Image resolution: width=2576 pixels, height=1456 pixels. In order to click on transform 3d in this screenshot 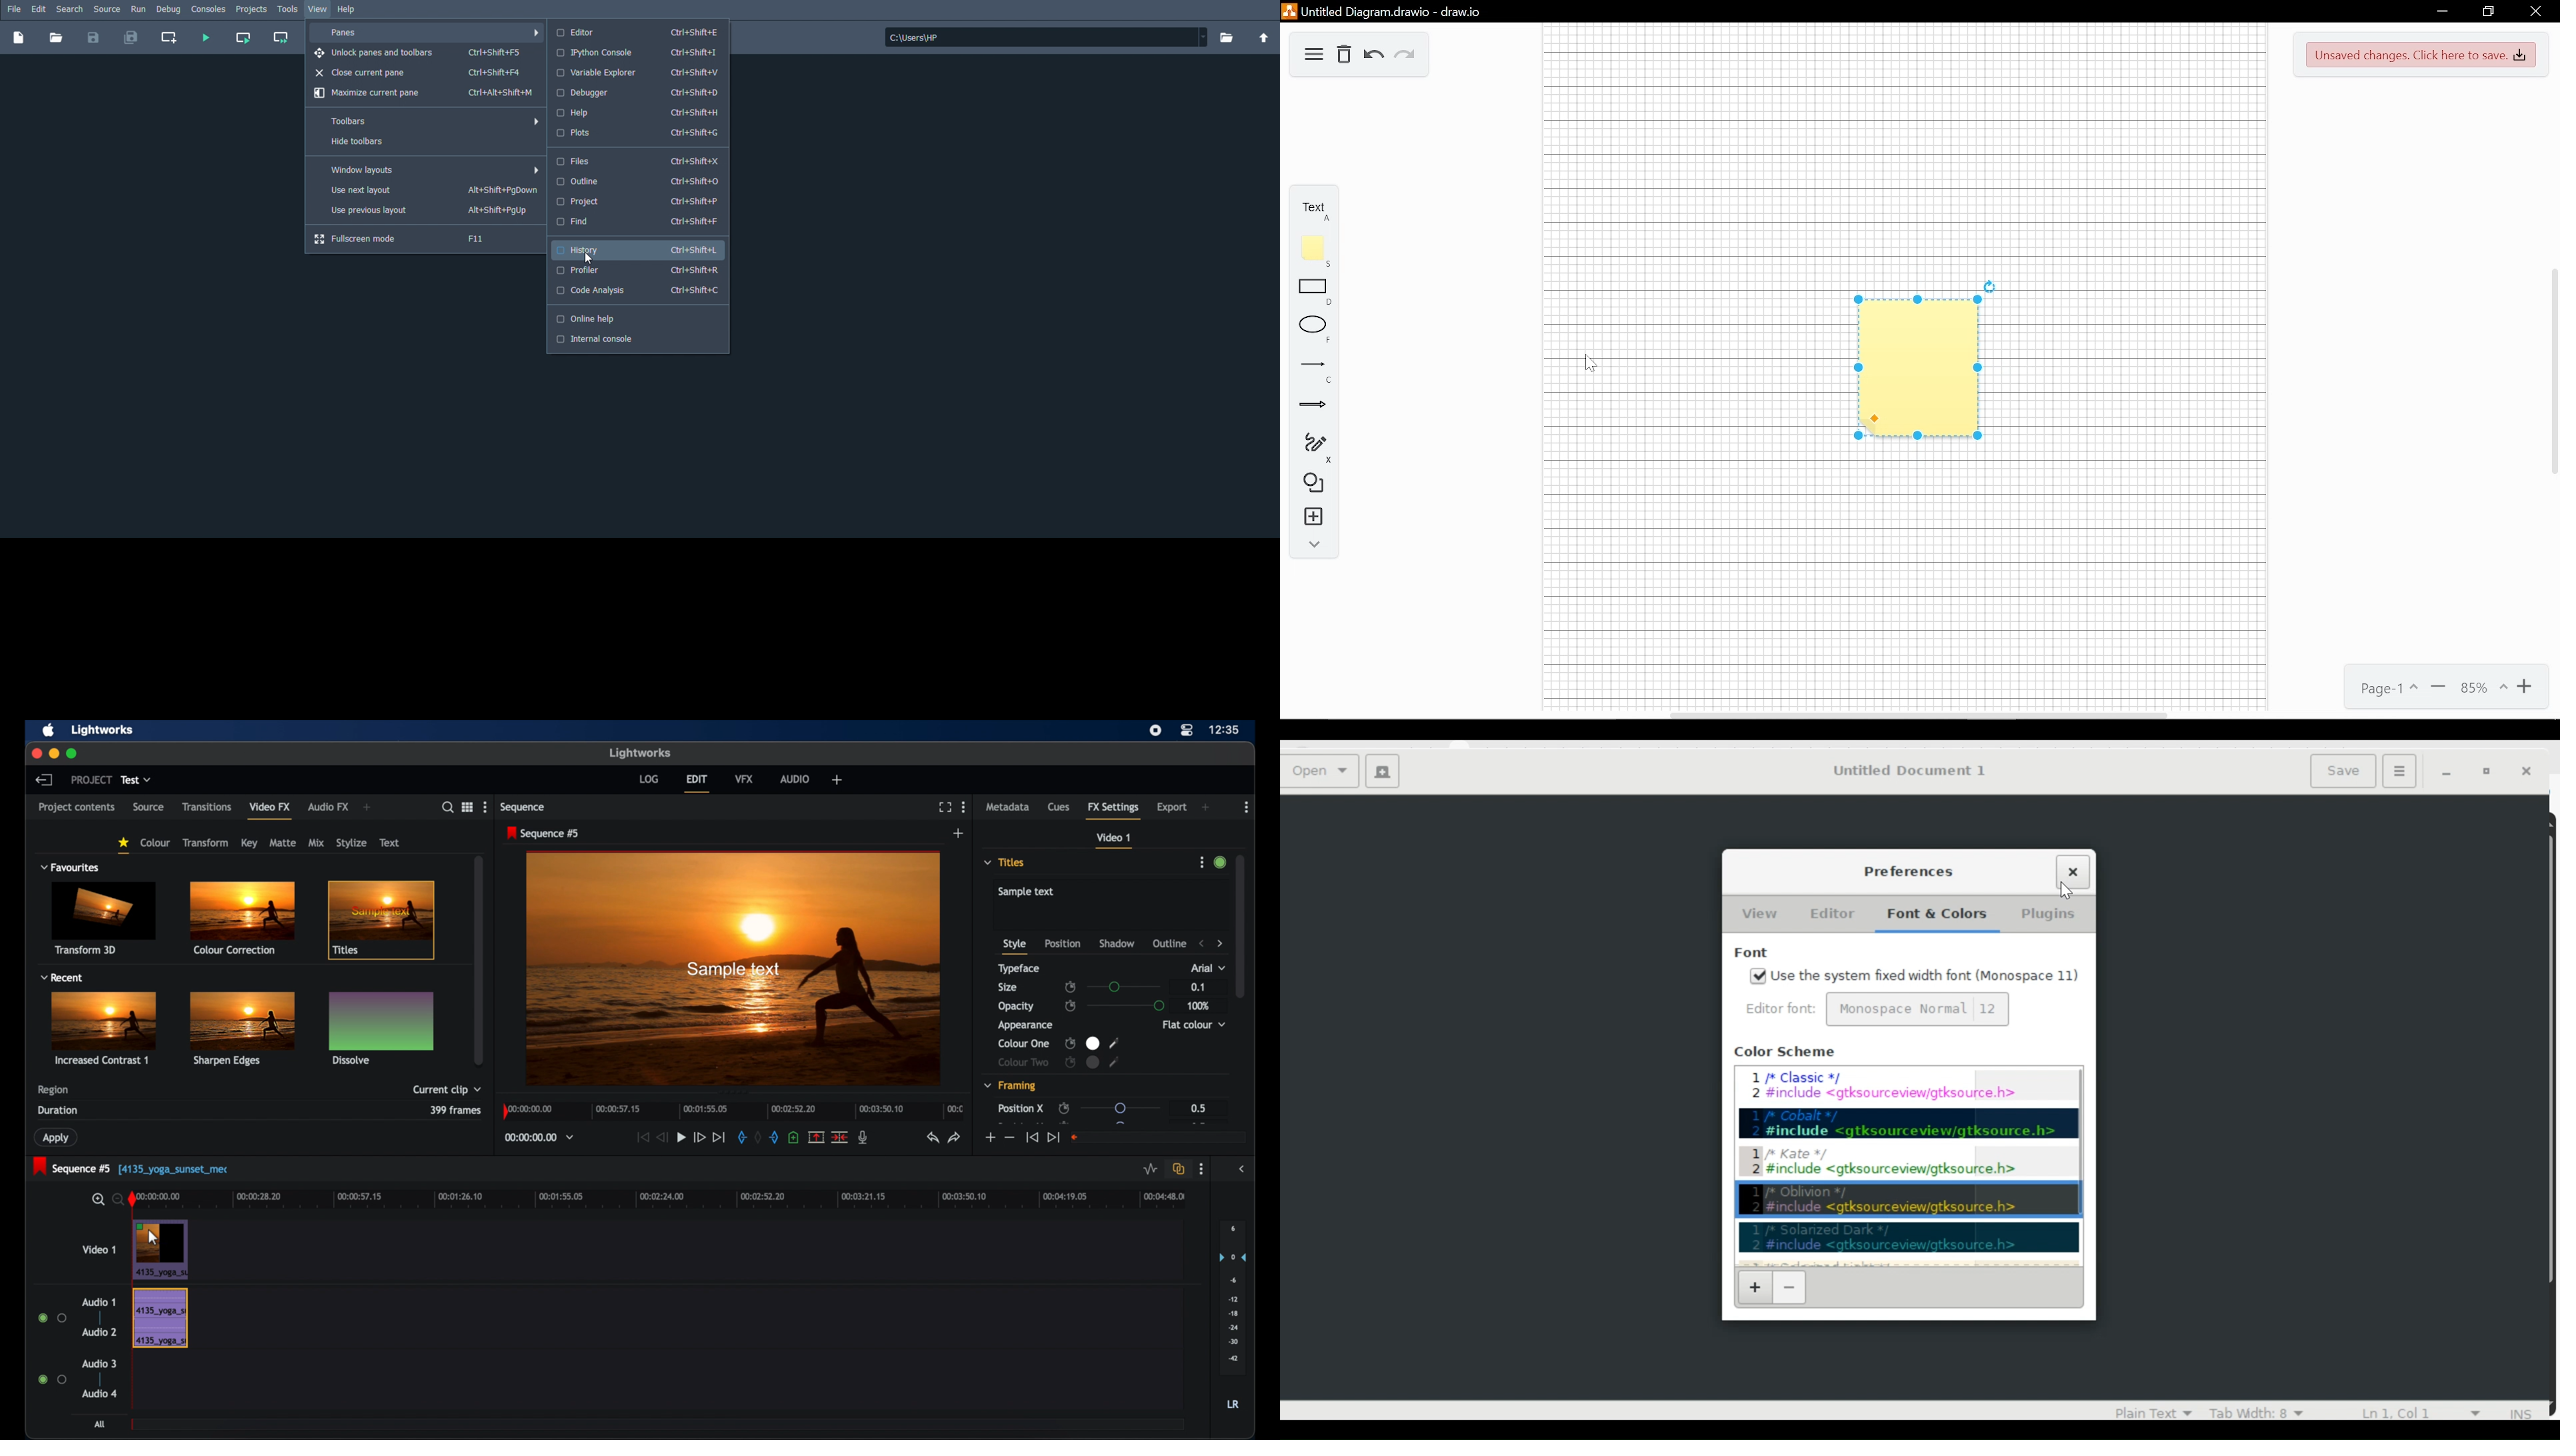, I will do `click(105, 918)`.